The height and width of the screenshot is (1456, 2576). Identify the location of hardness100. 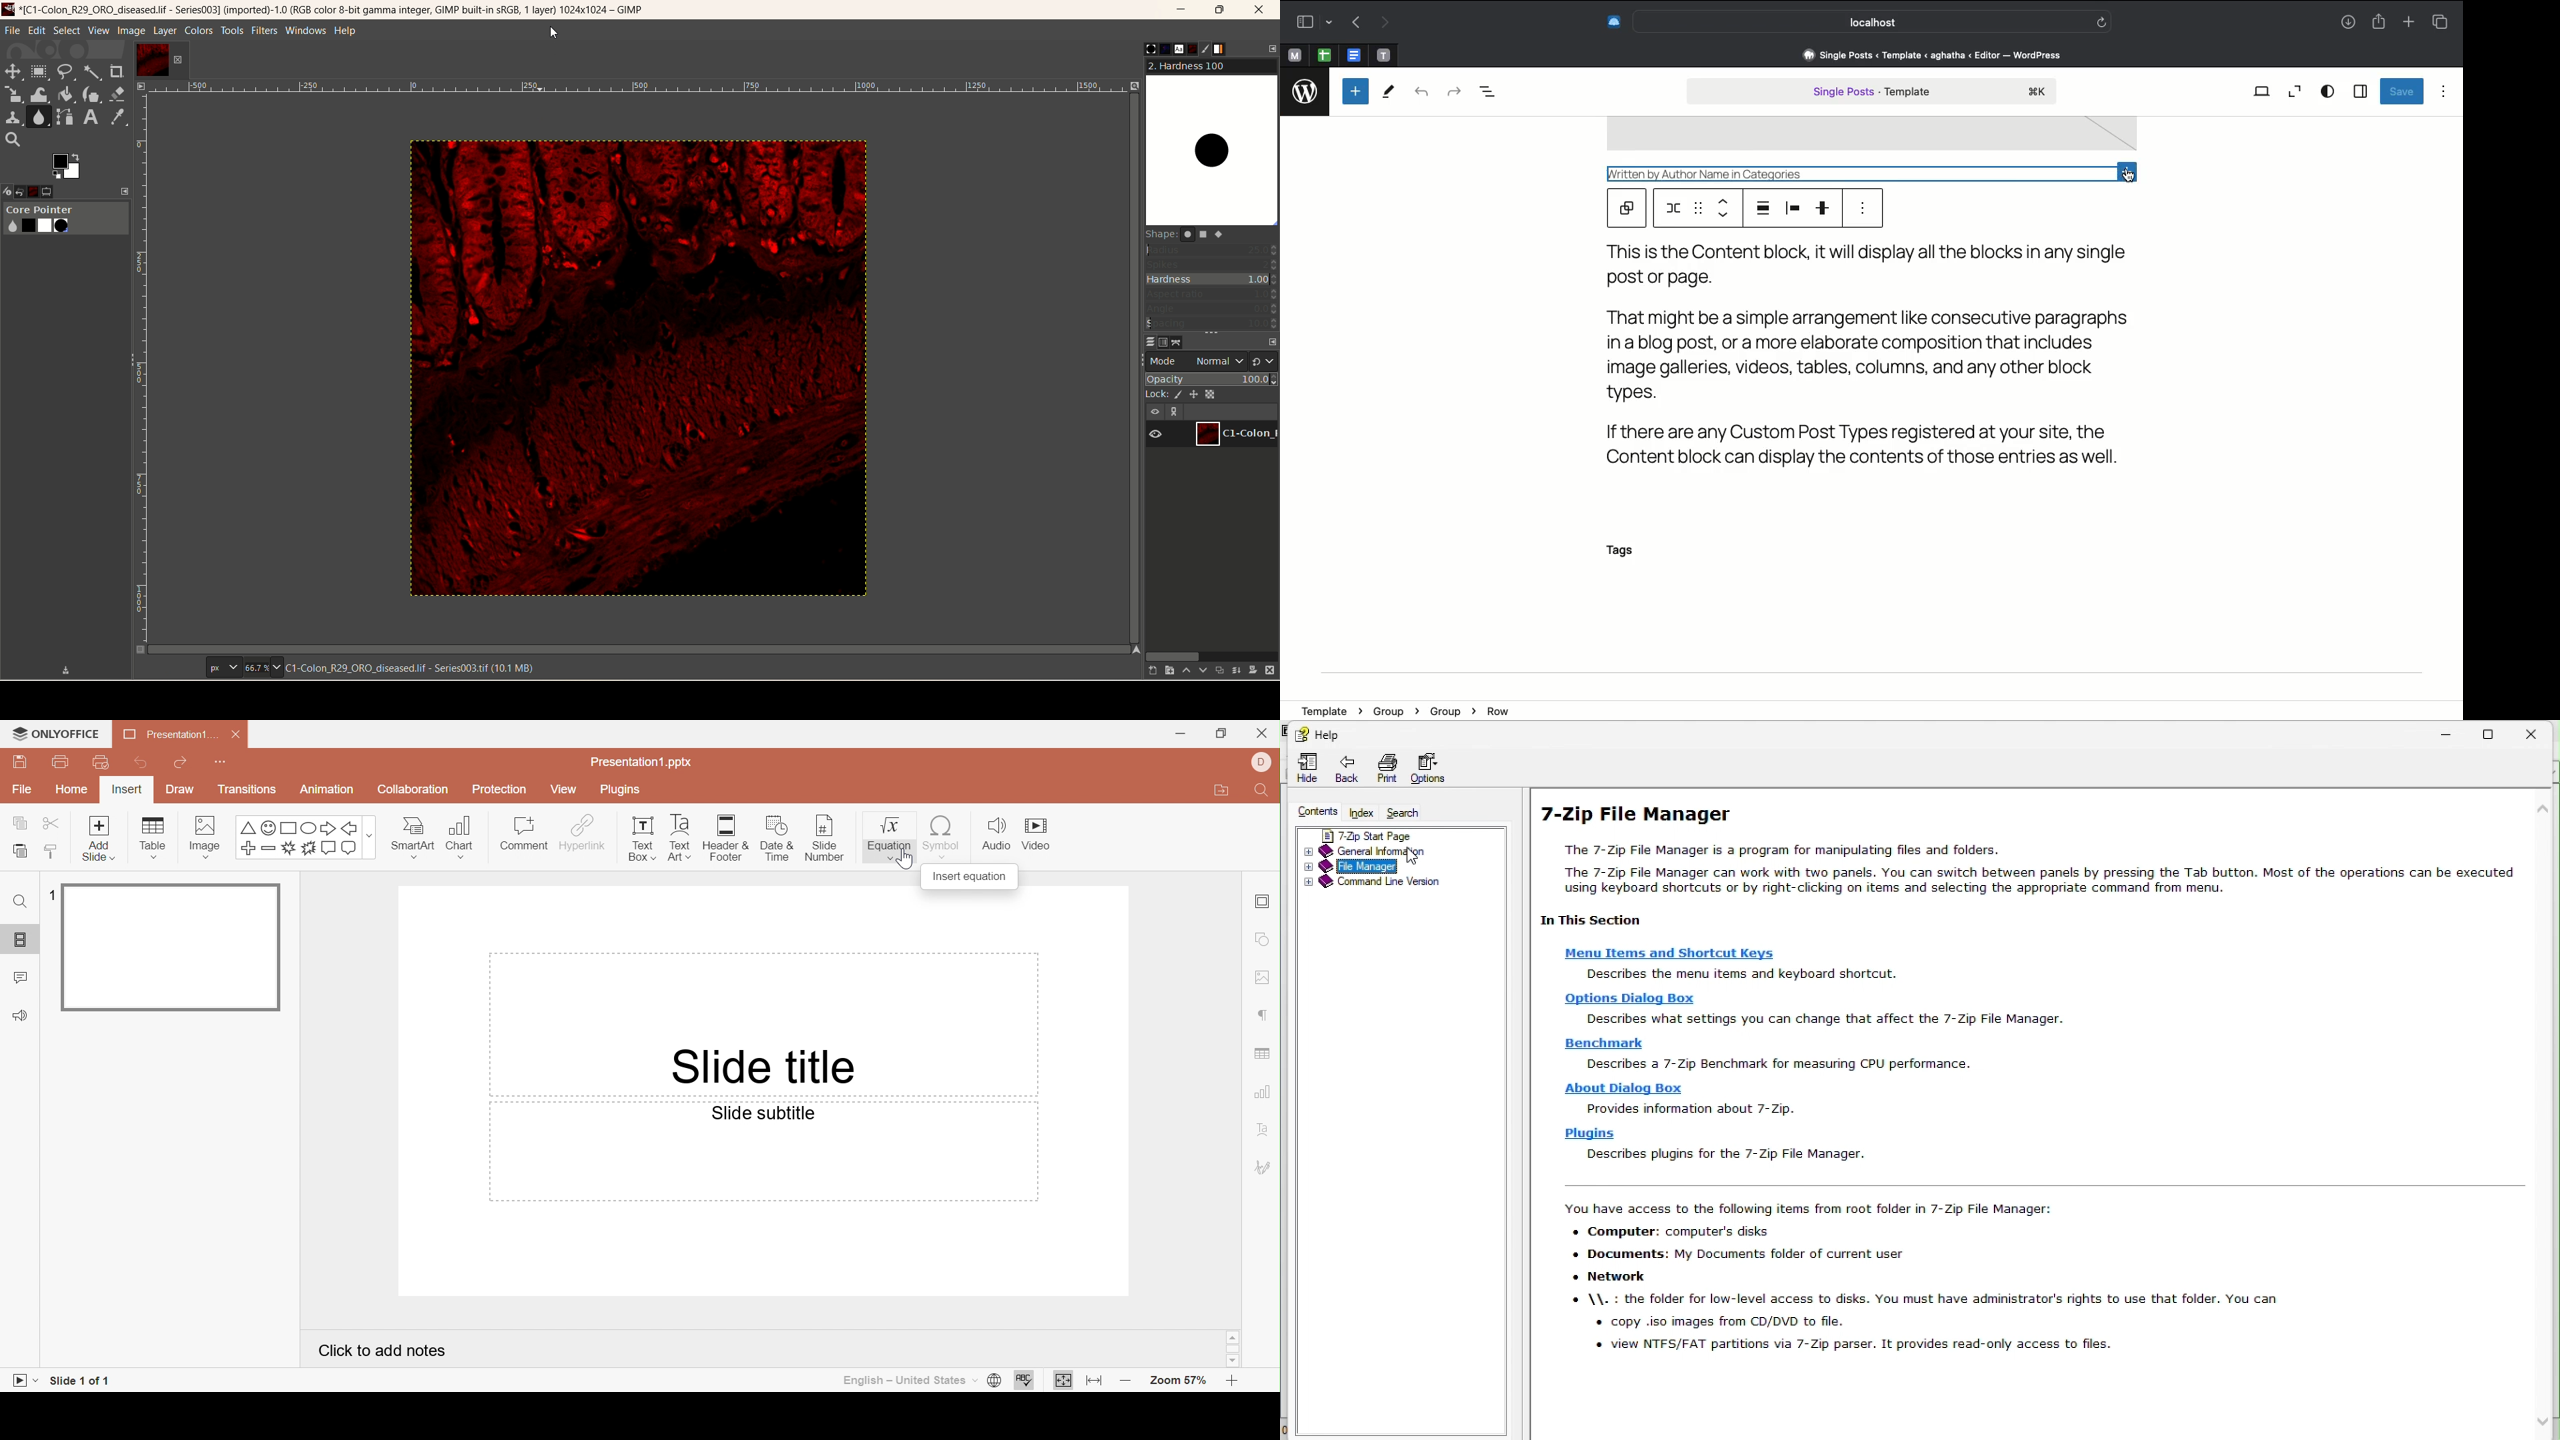
(1211, 143).